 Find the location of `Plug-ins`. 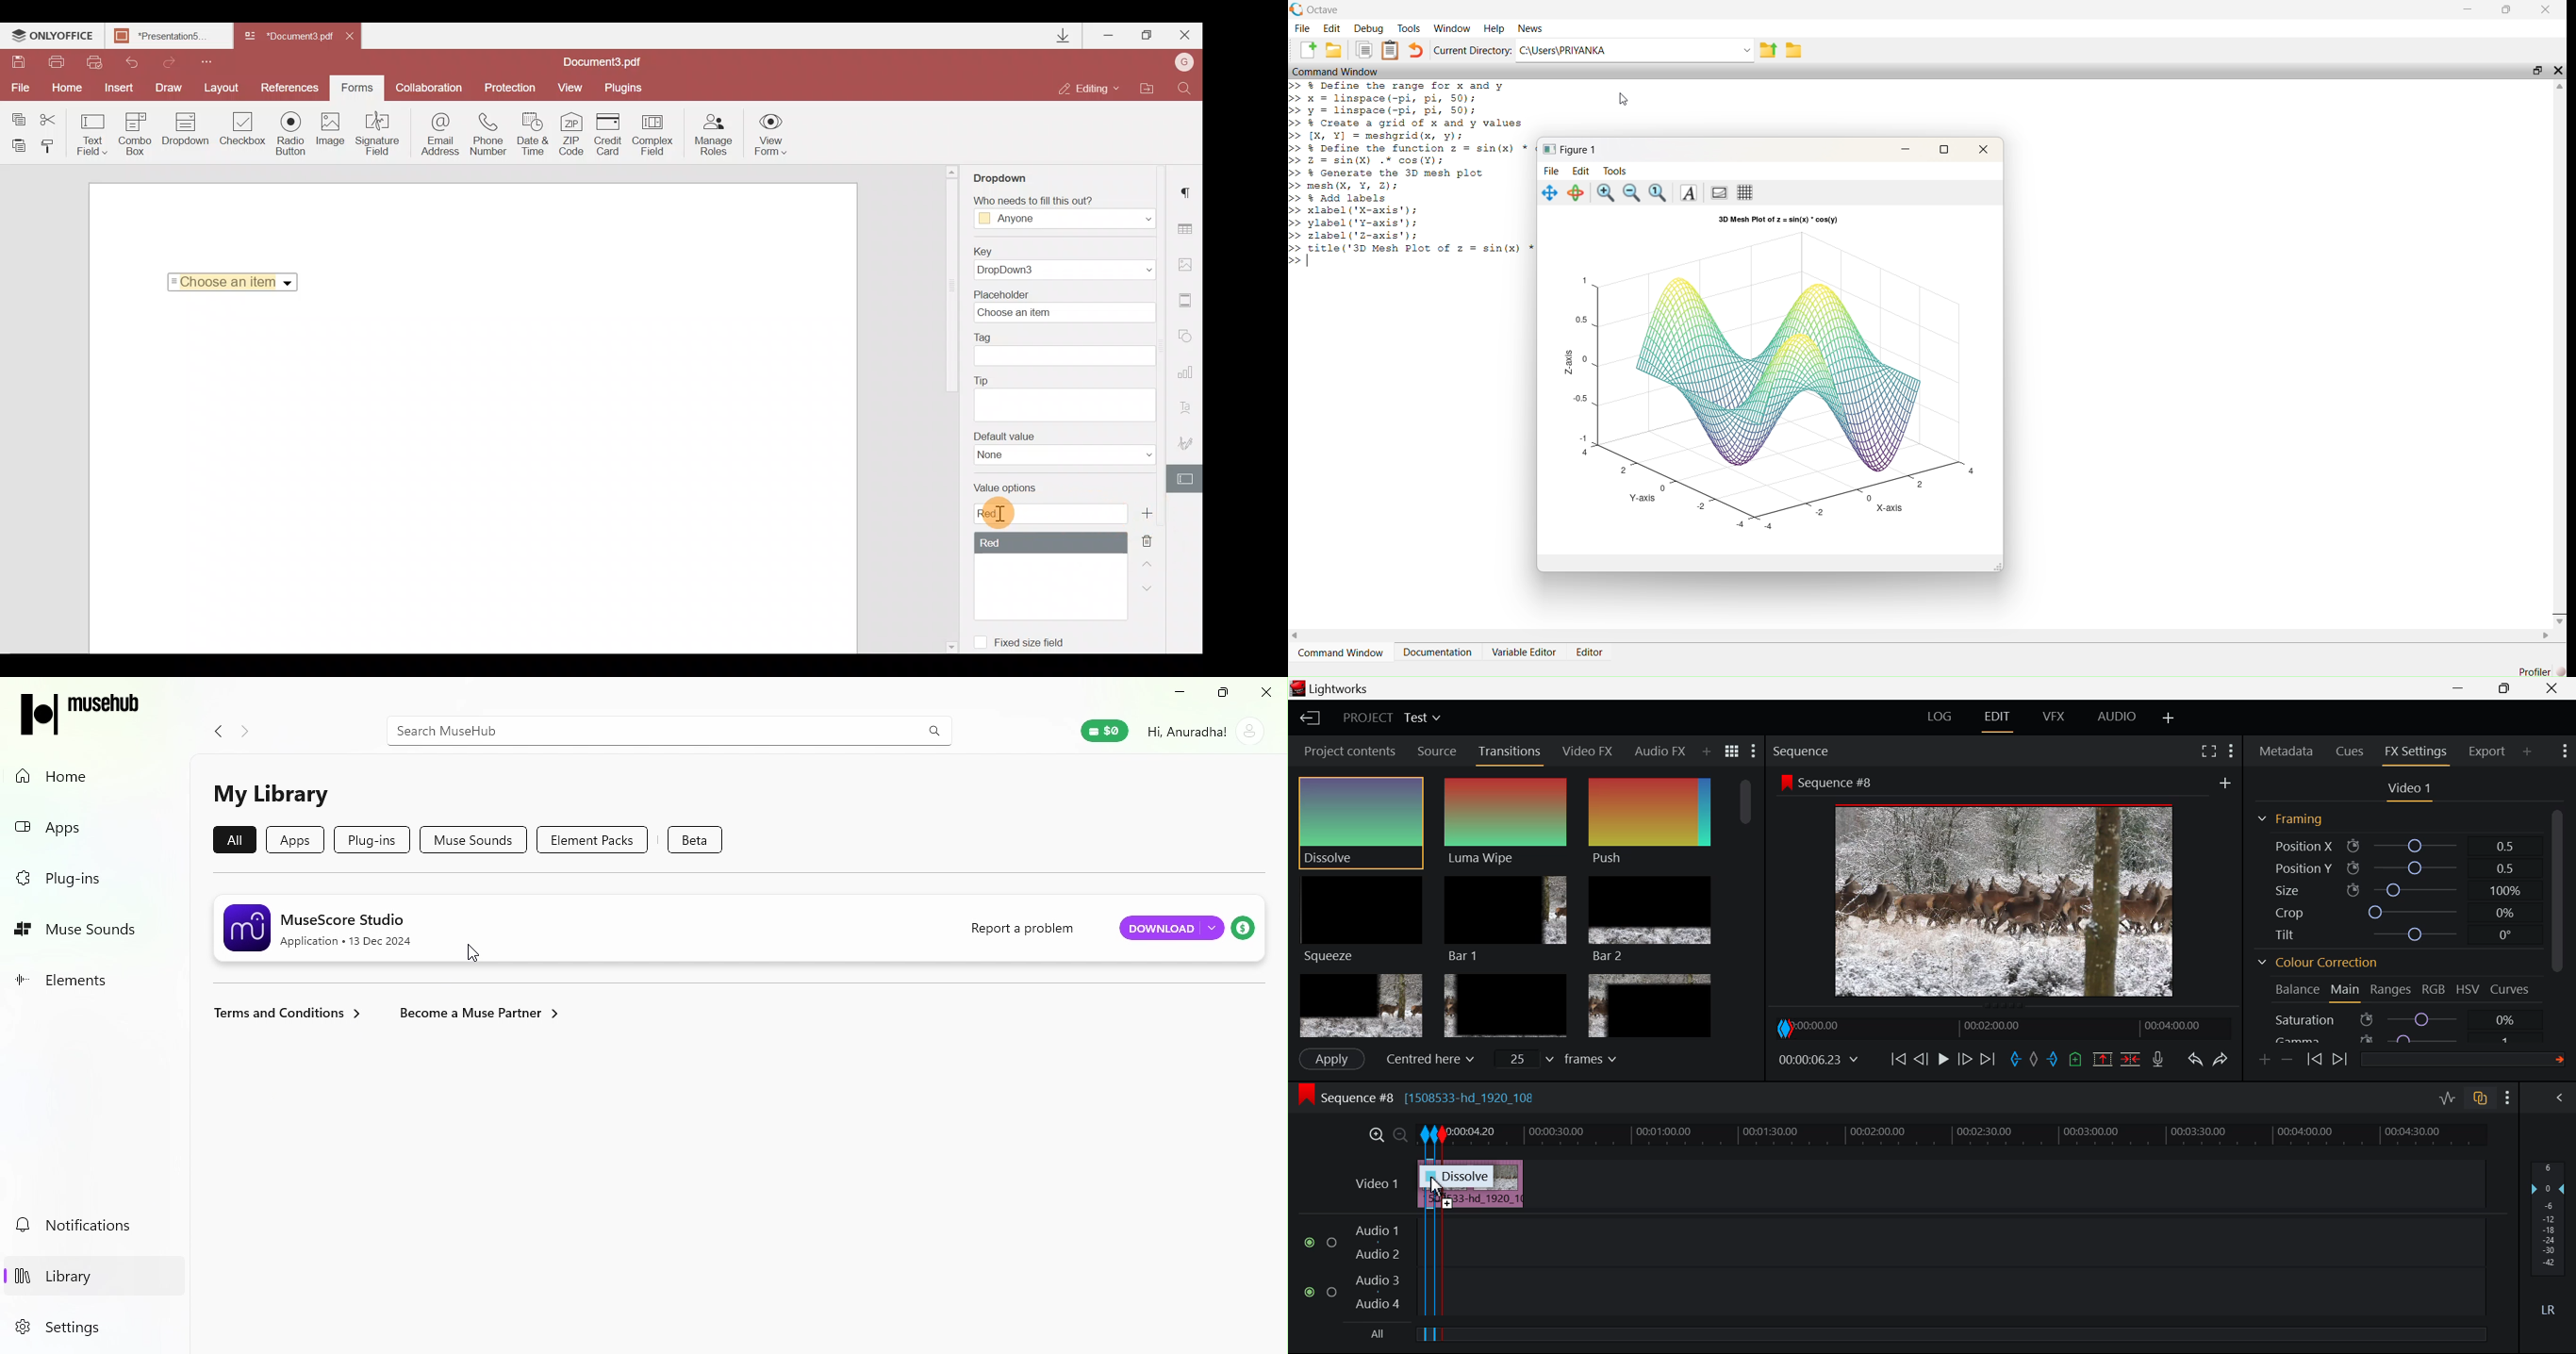

Plug-ins is located at coordinates (371, 838).